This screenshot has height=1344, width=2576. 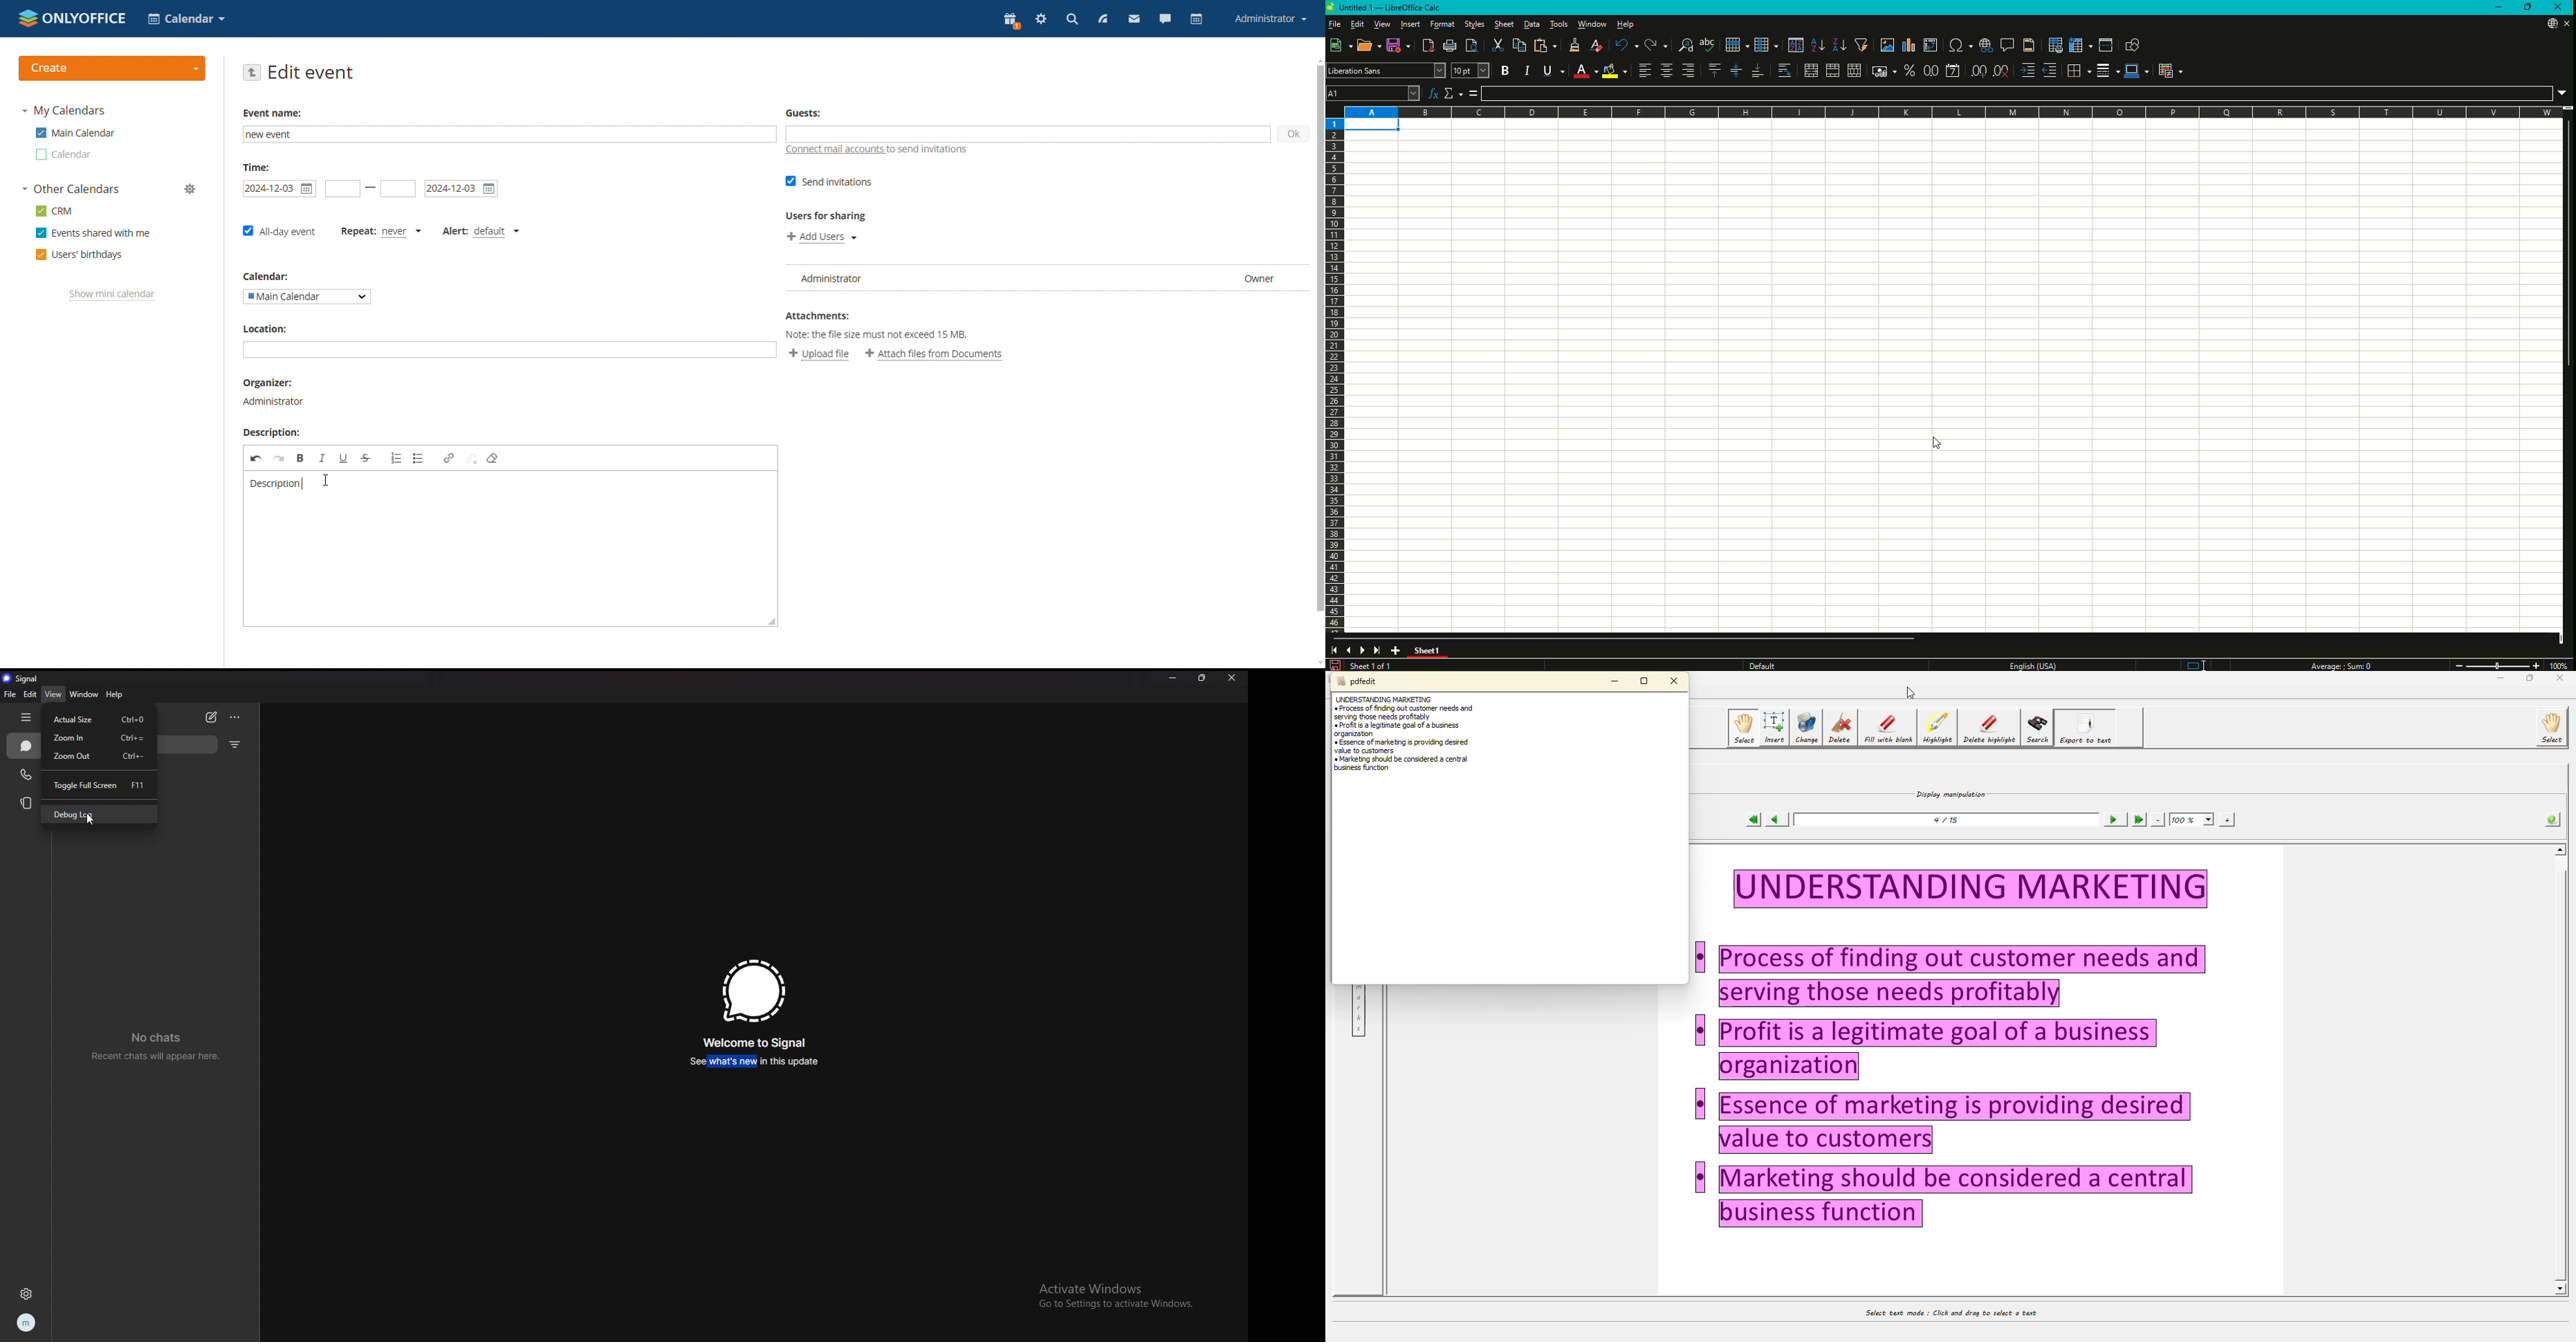 I want to click on Format as Number, so click(x=1931, y=70).